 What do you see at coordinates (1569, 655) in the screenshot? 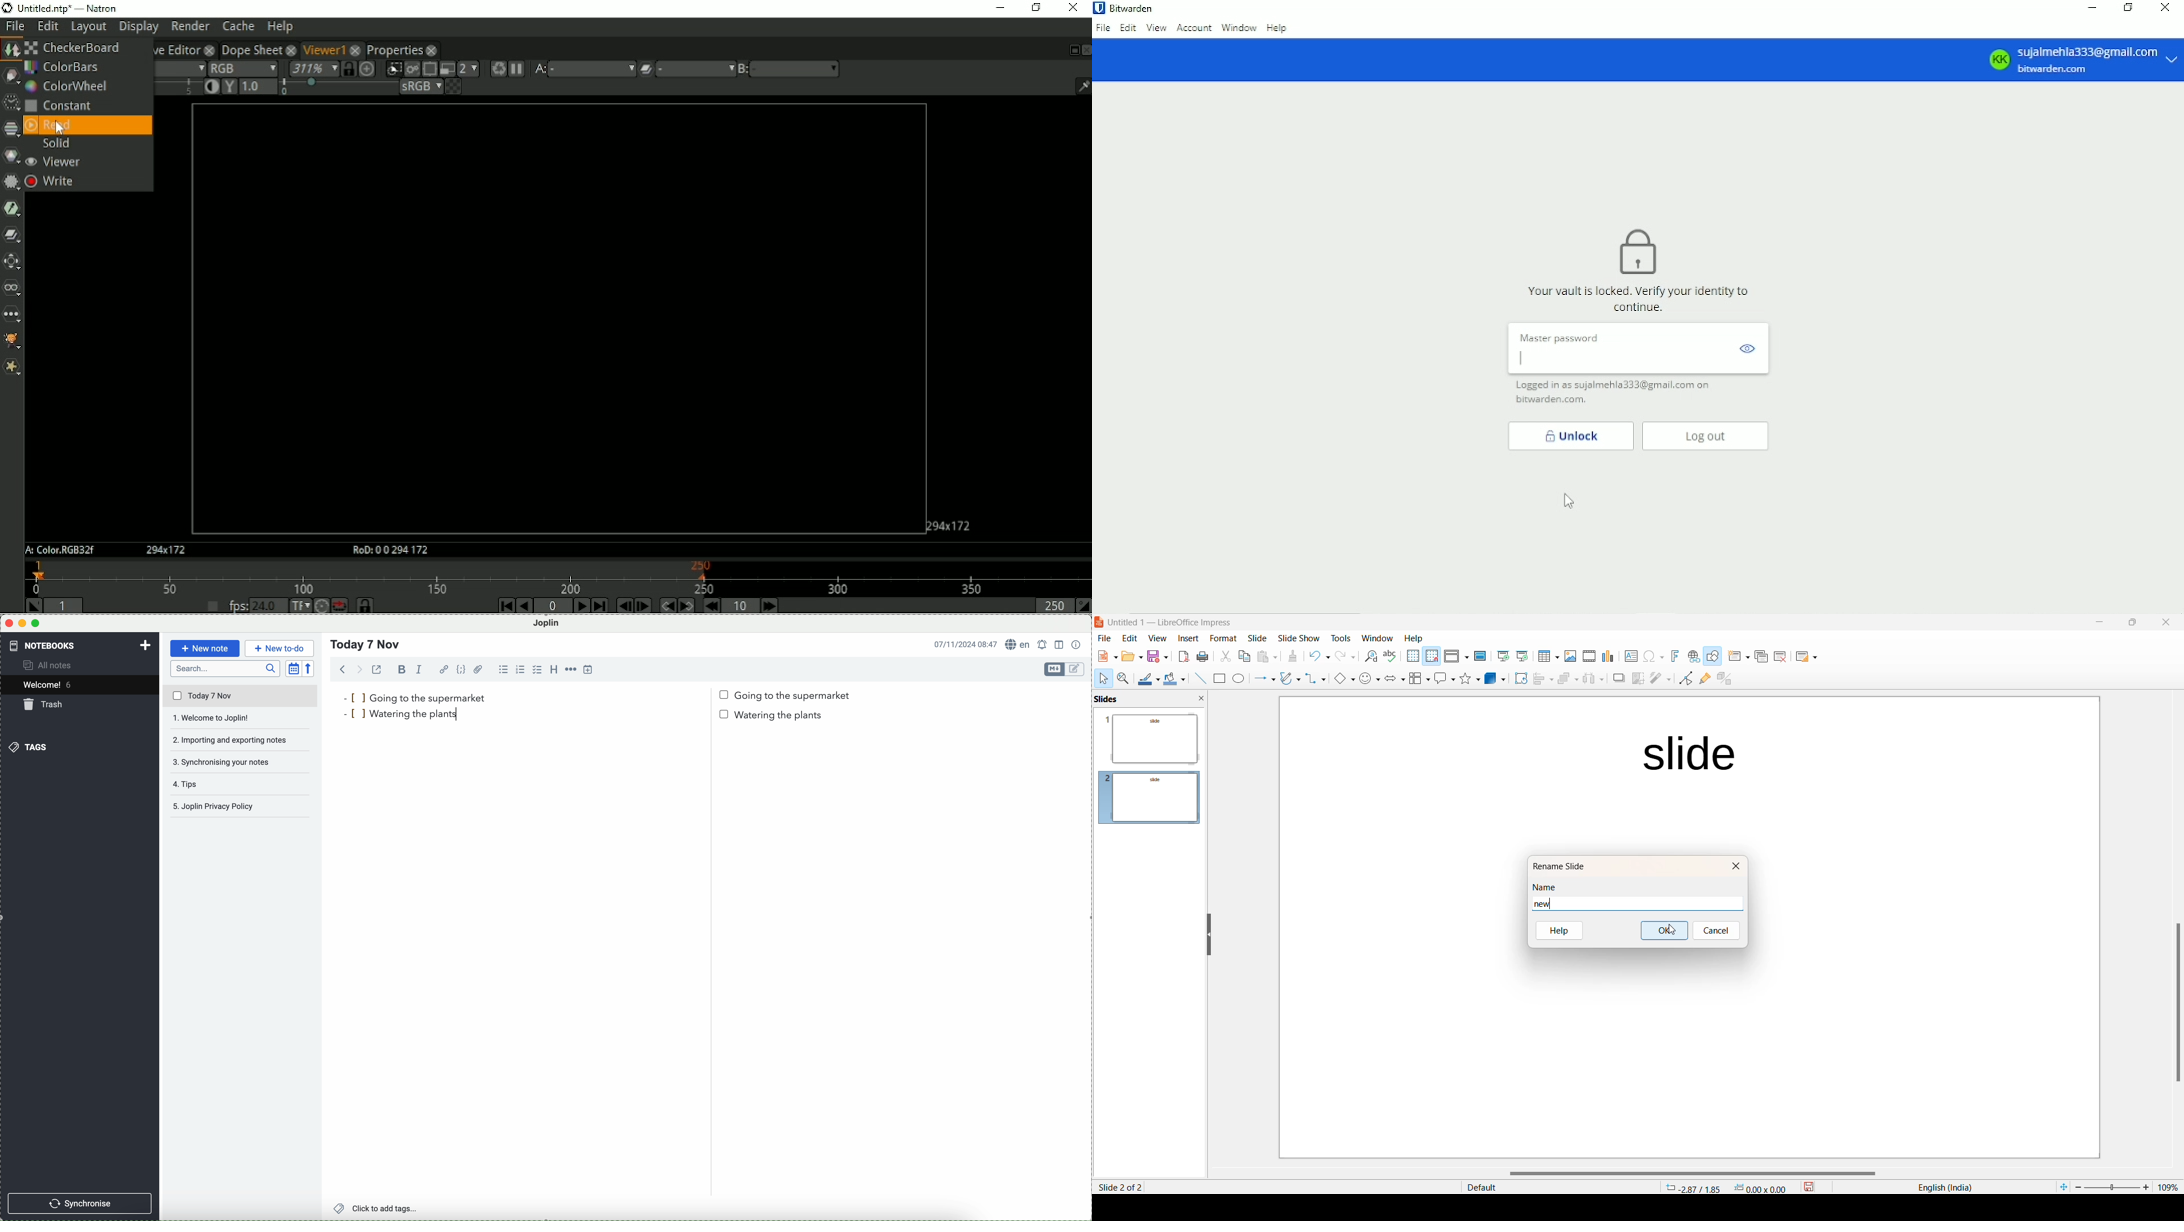
I see `Insert images` at bounding box center [1569, 655].